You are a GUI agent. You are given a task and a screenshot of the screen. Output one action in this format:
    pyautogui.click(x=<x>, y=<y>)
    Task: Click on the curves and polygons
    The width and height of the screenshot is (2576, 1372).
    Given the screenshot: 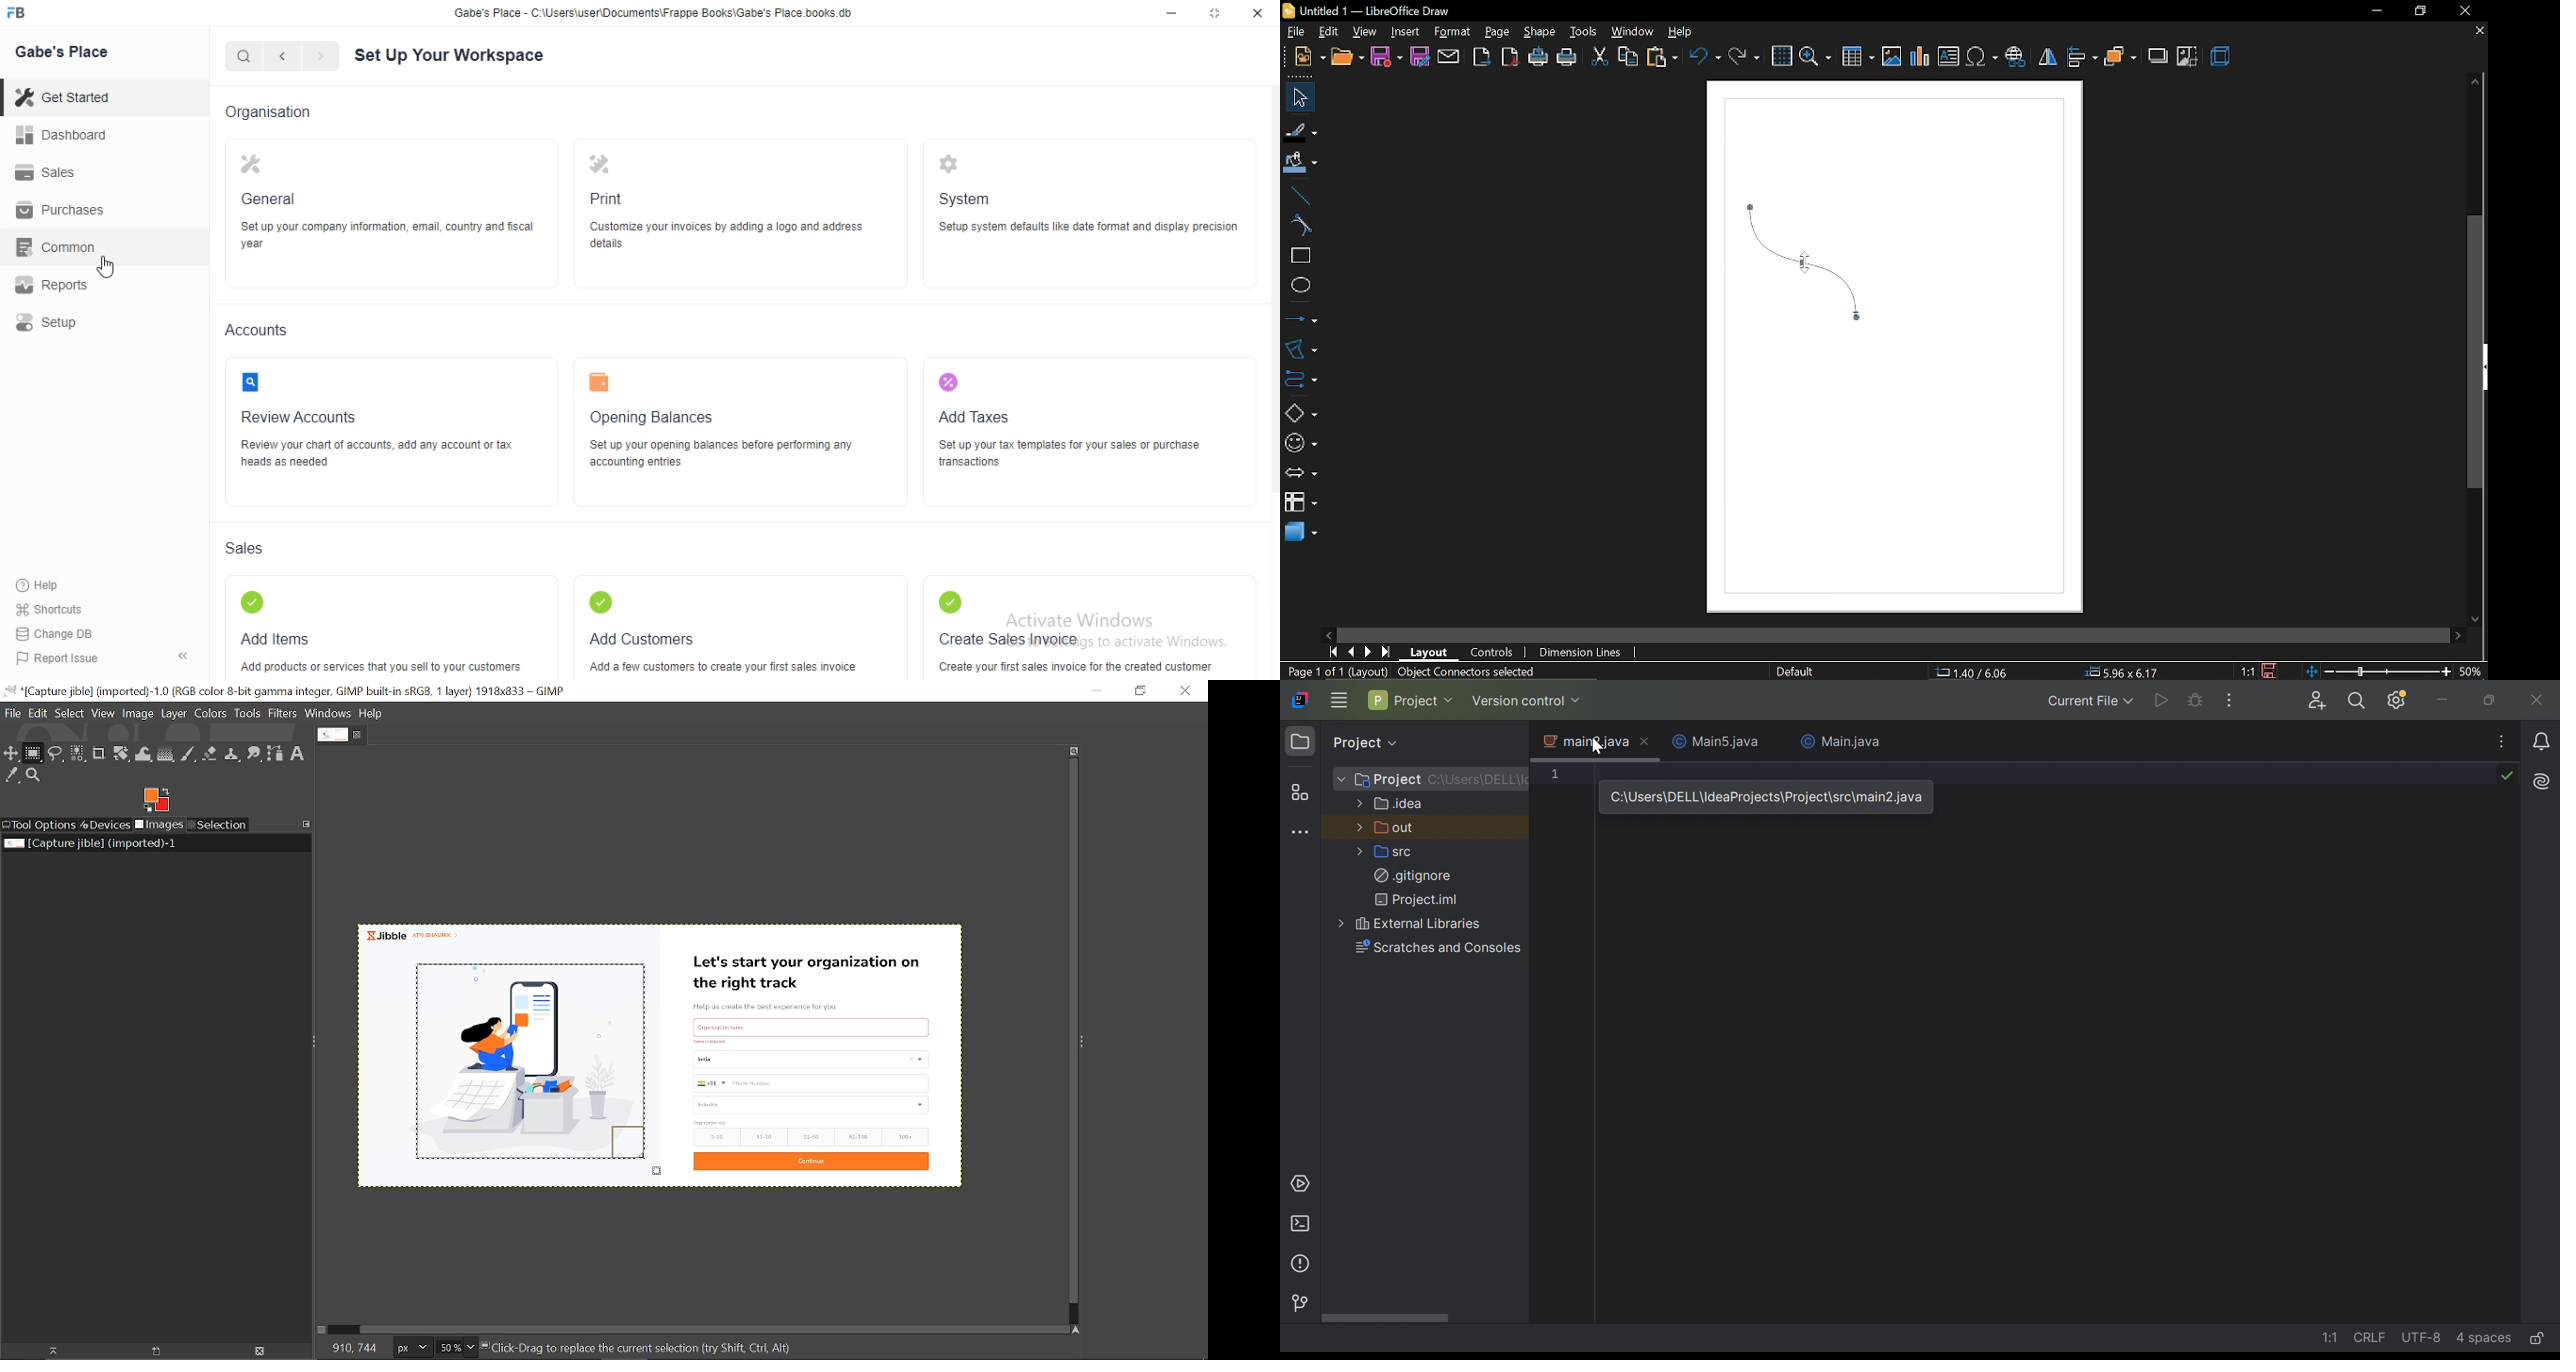 What is the action you would take?
    pyautogui.click(x=1299, y=348)
    